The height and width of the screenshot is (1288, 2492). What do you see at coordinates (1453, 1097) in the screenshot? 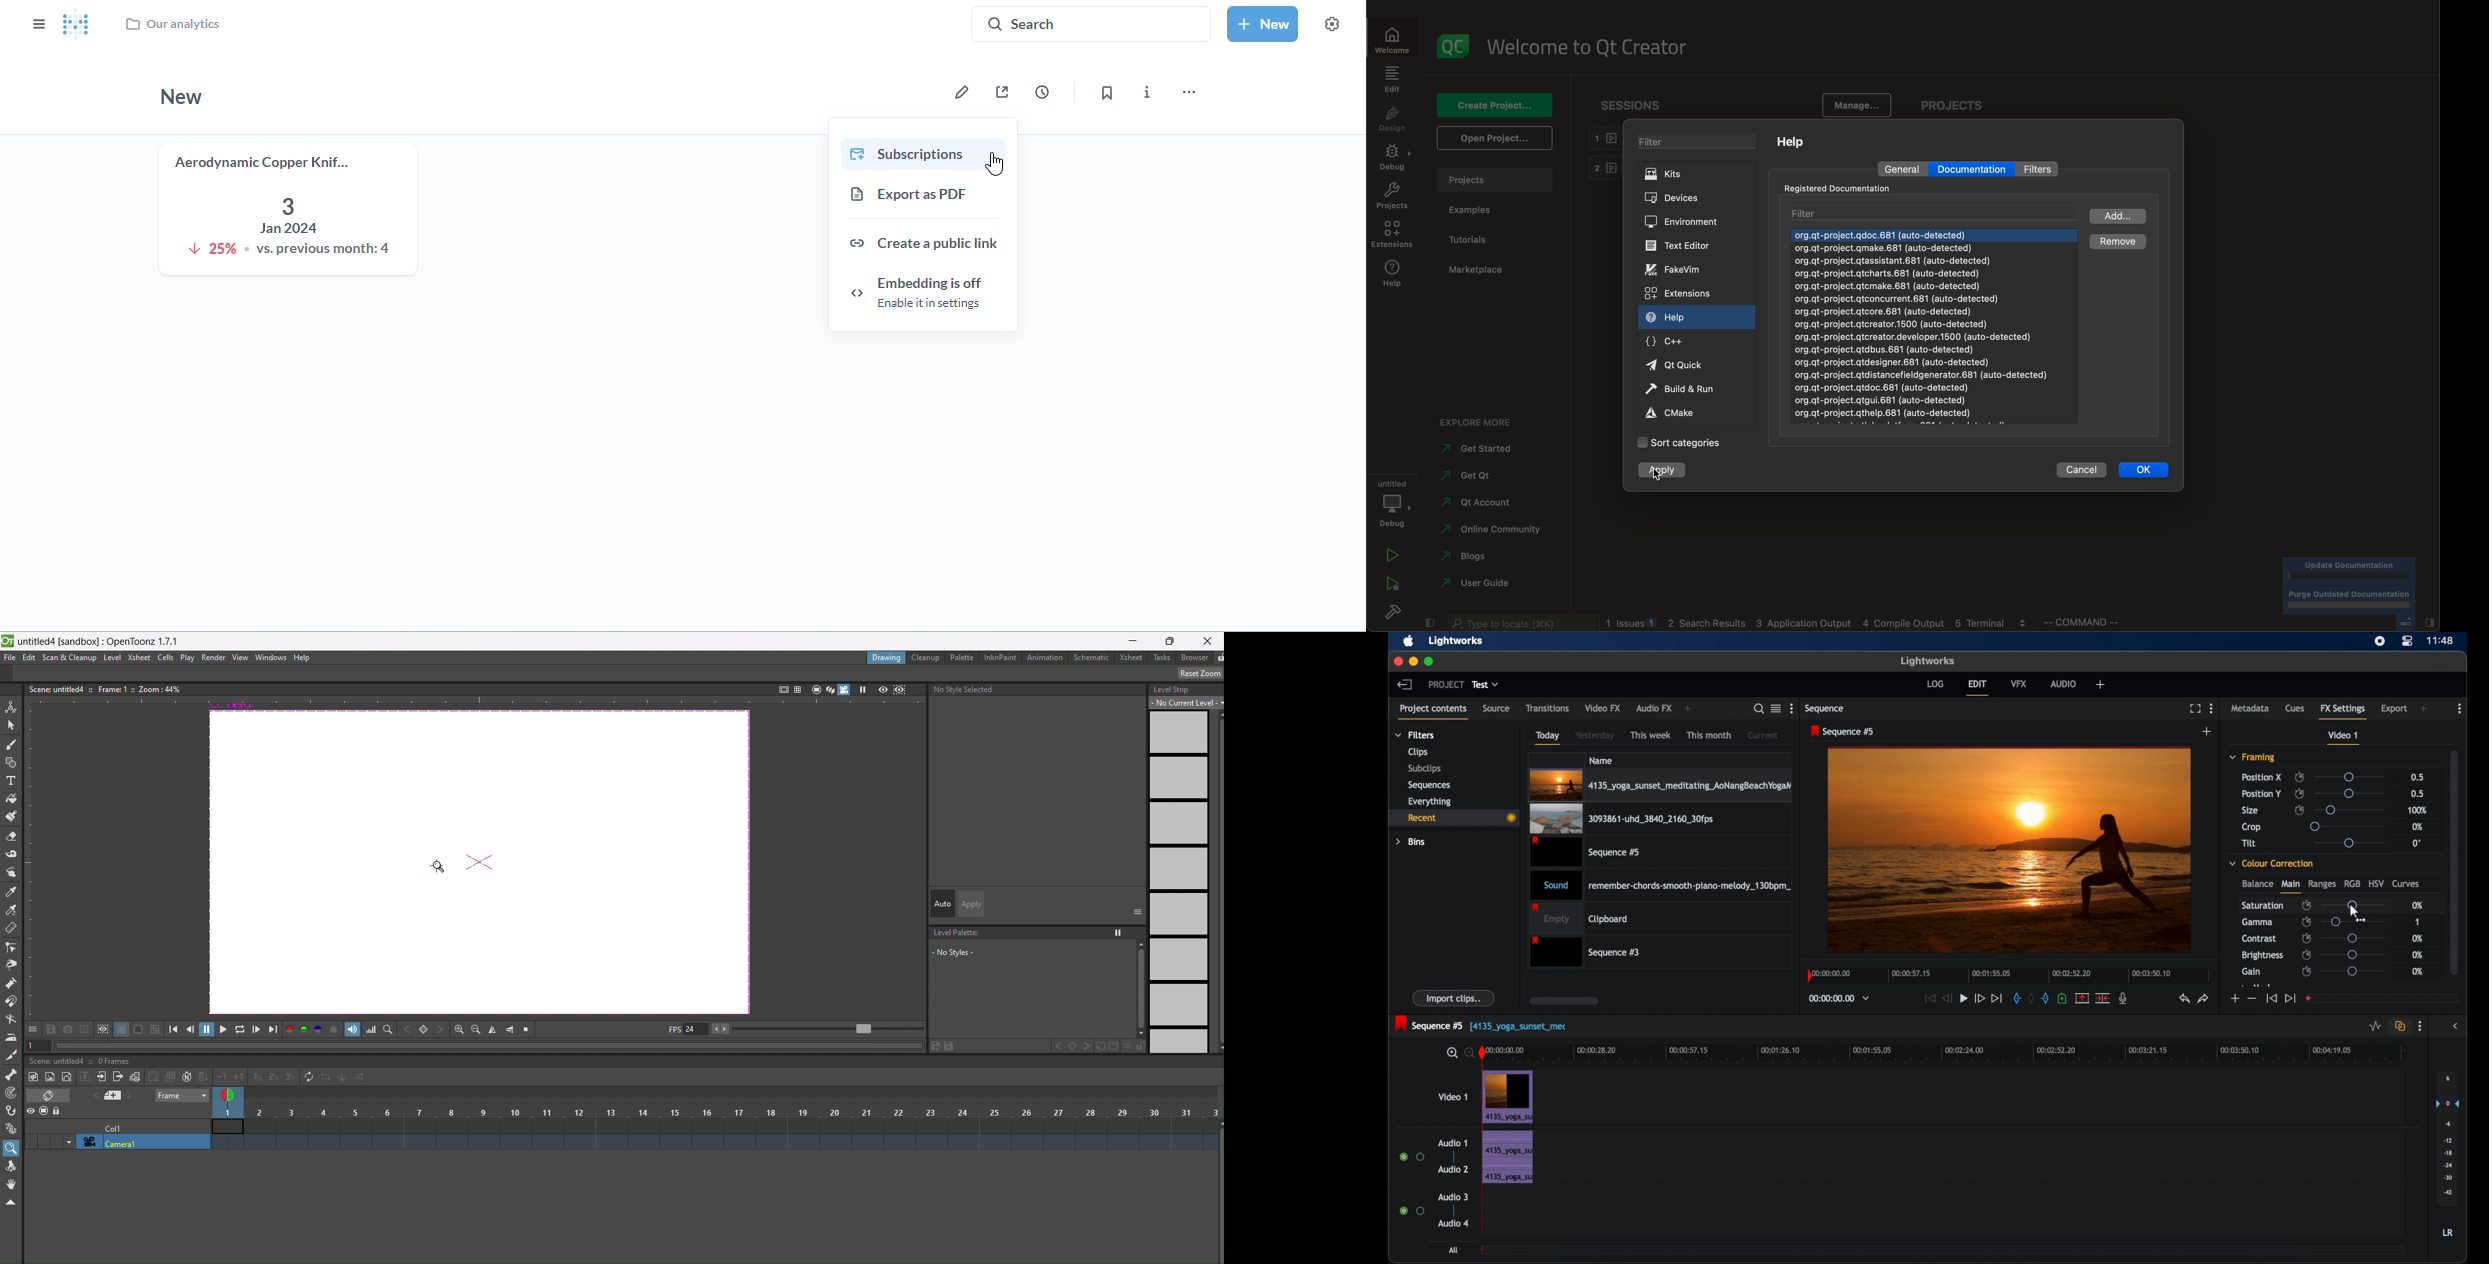
I see `video 1` at bounding box center [1453, 1097].